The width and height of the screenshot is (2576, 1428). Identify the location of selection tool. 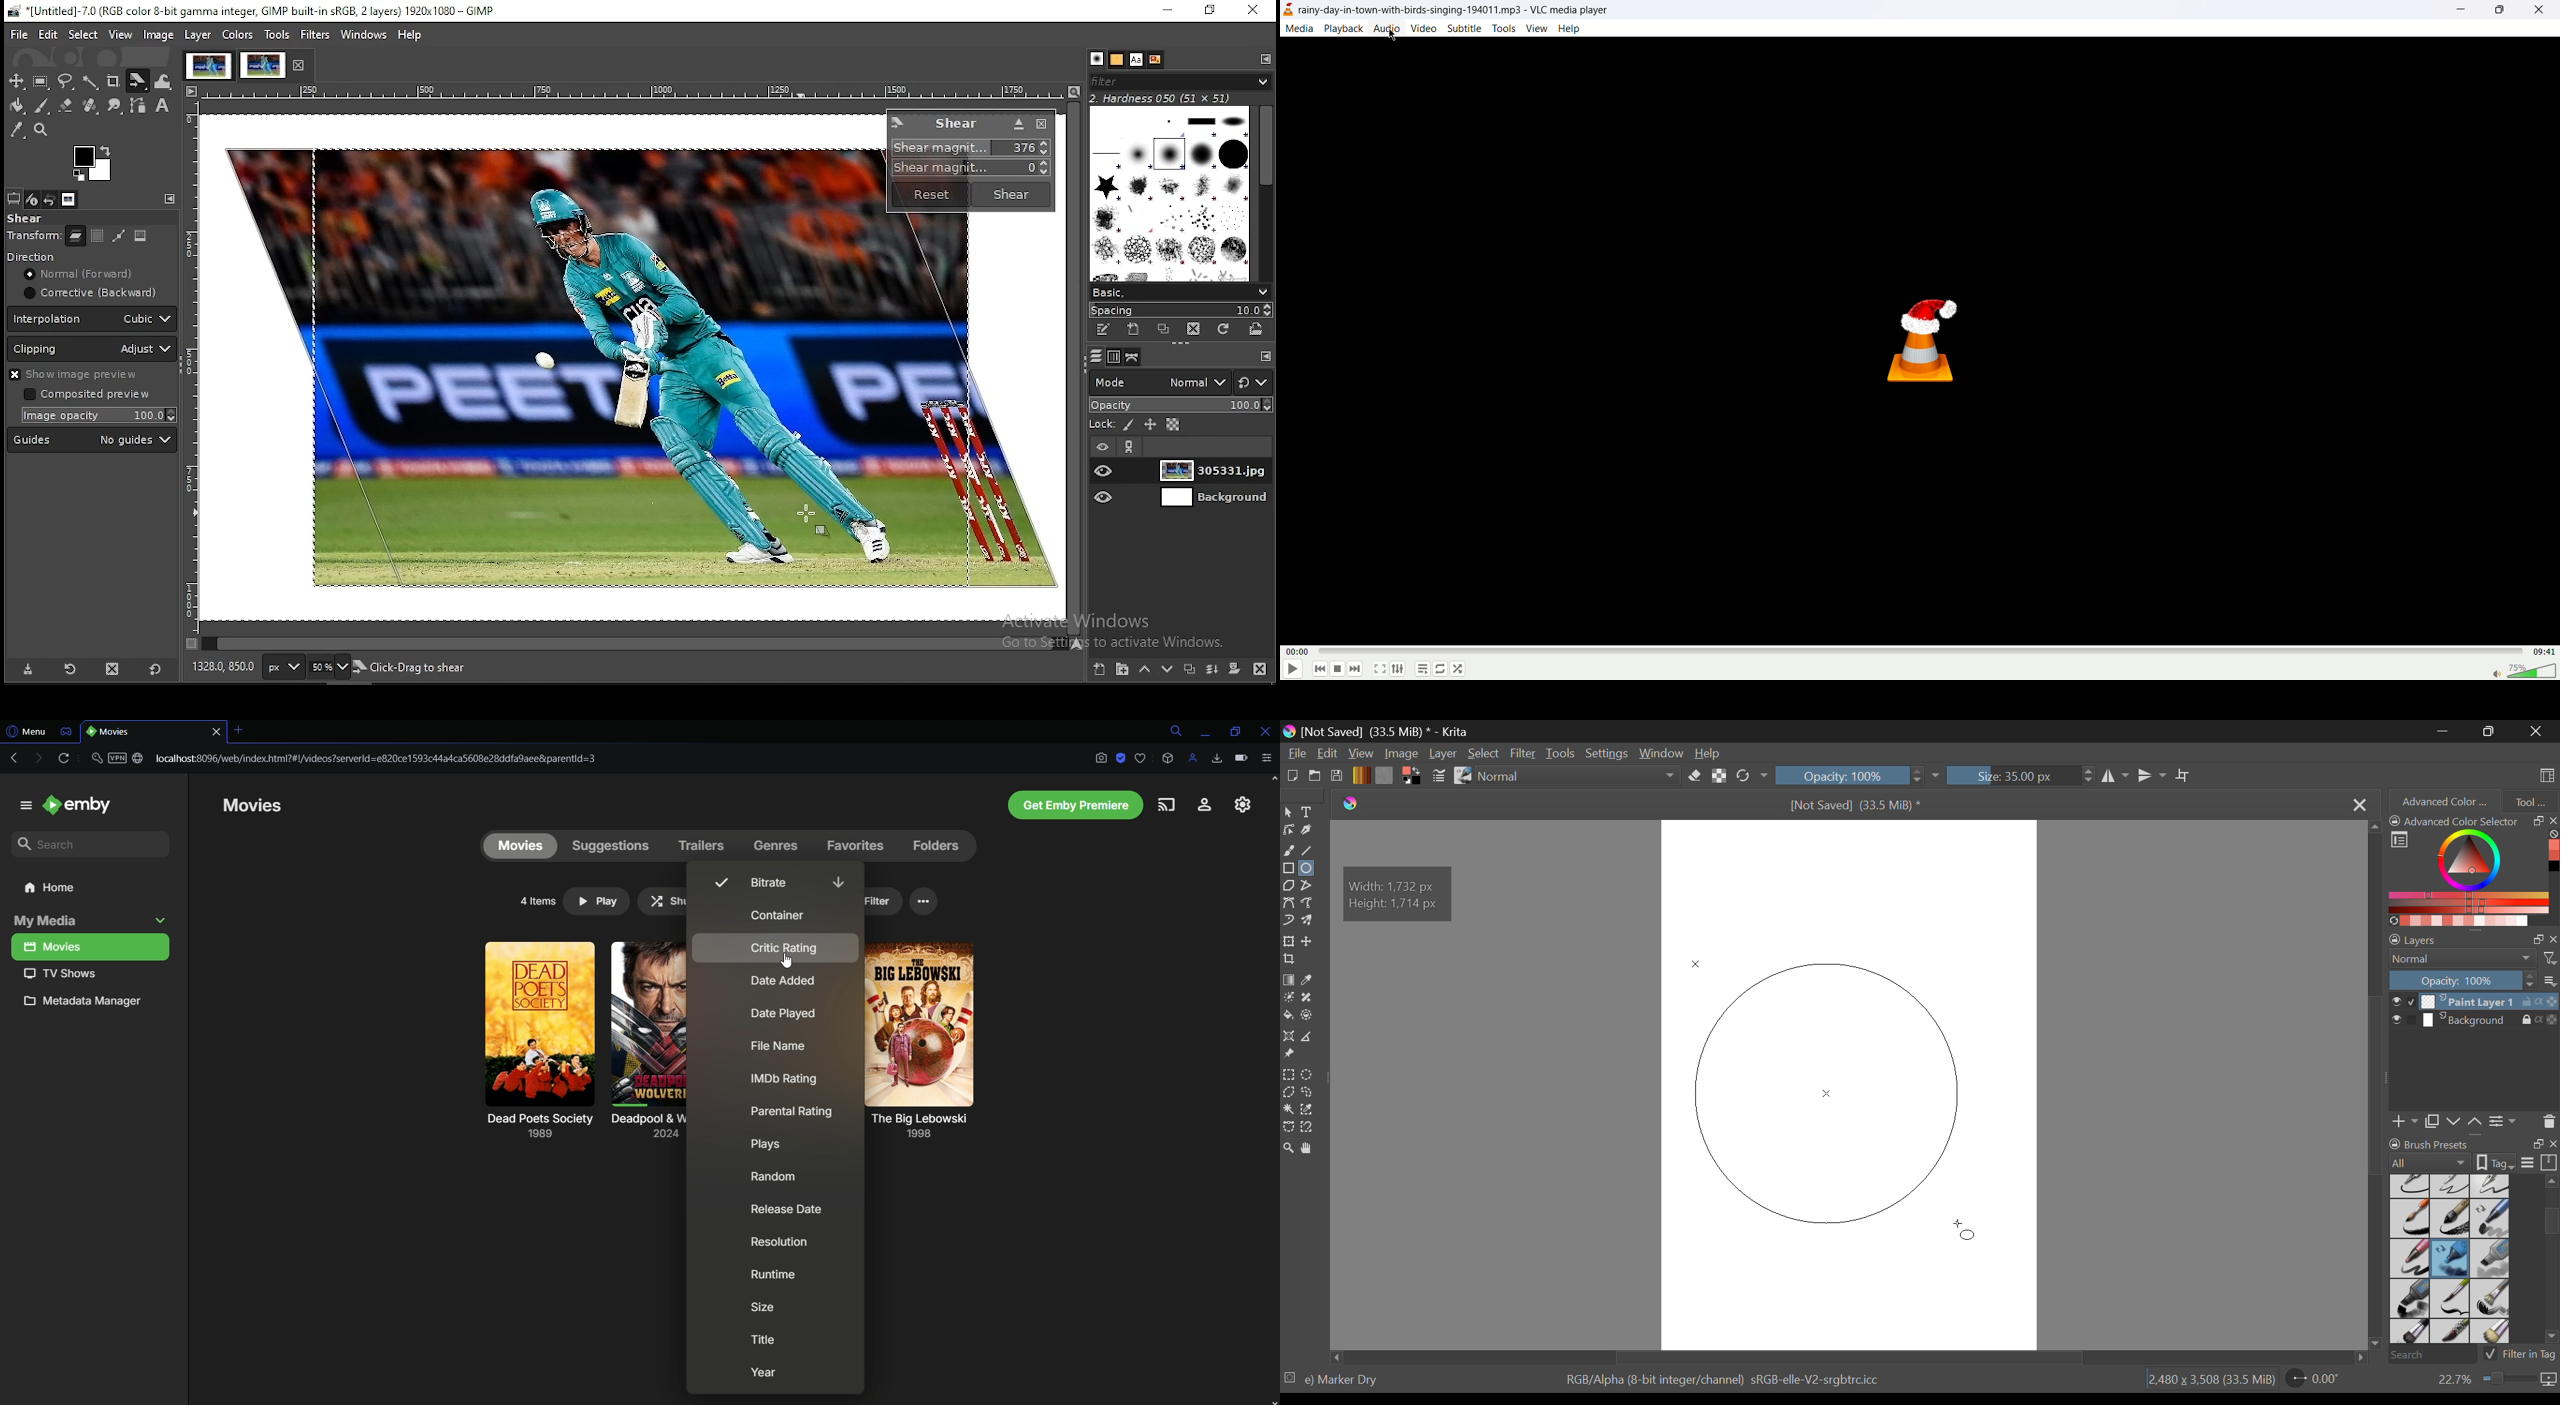
(18, 80).